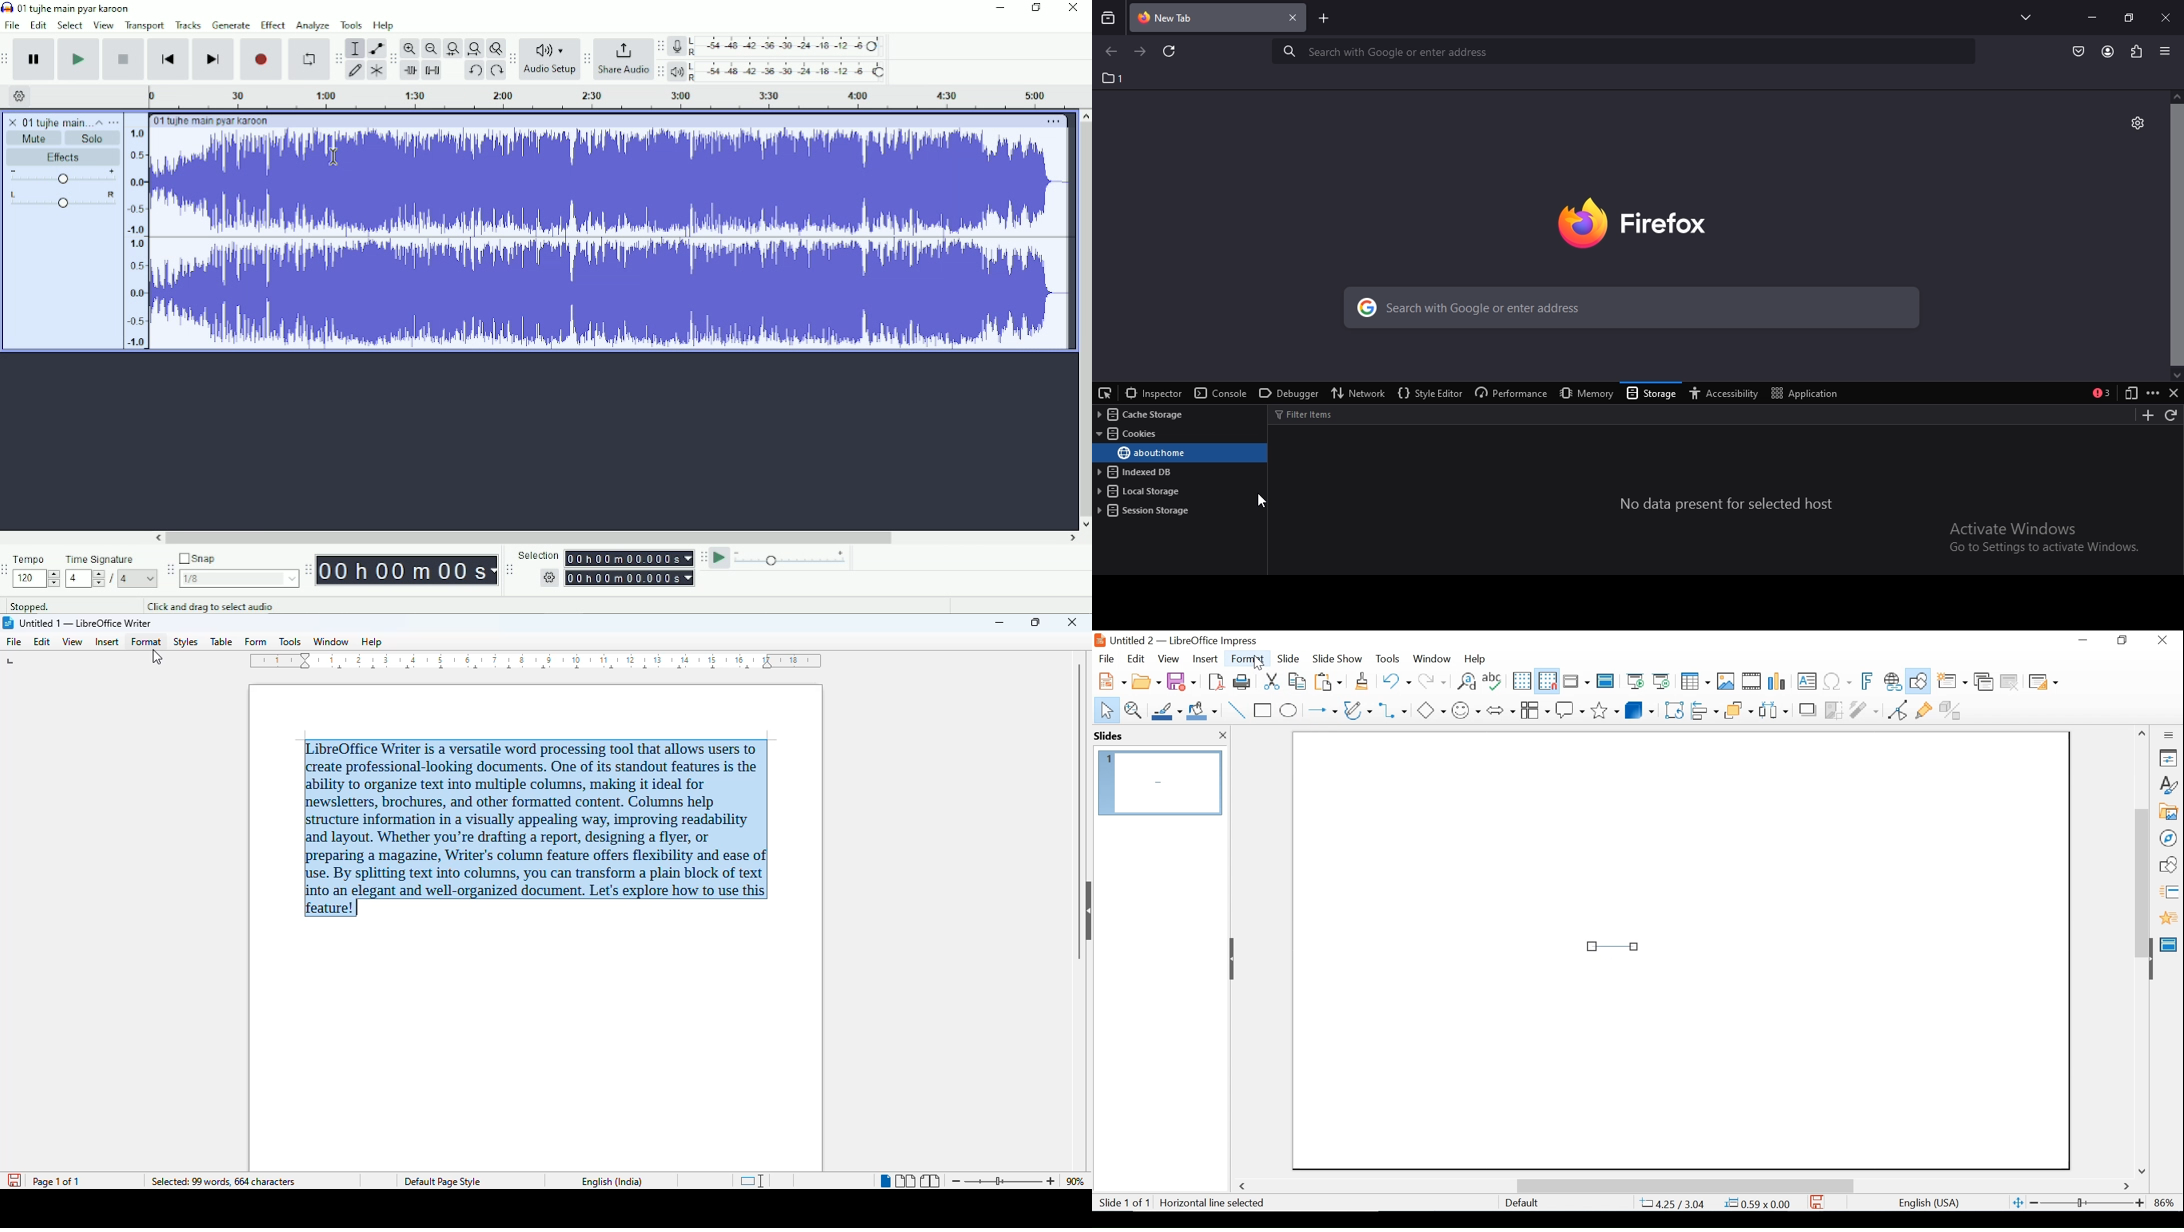  Describe the element at coordinates (2086, 1204) in the screenshot. I see `Zoom Slider` at that location.